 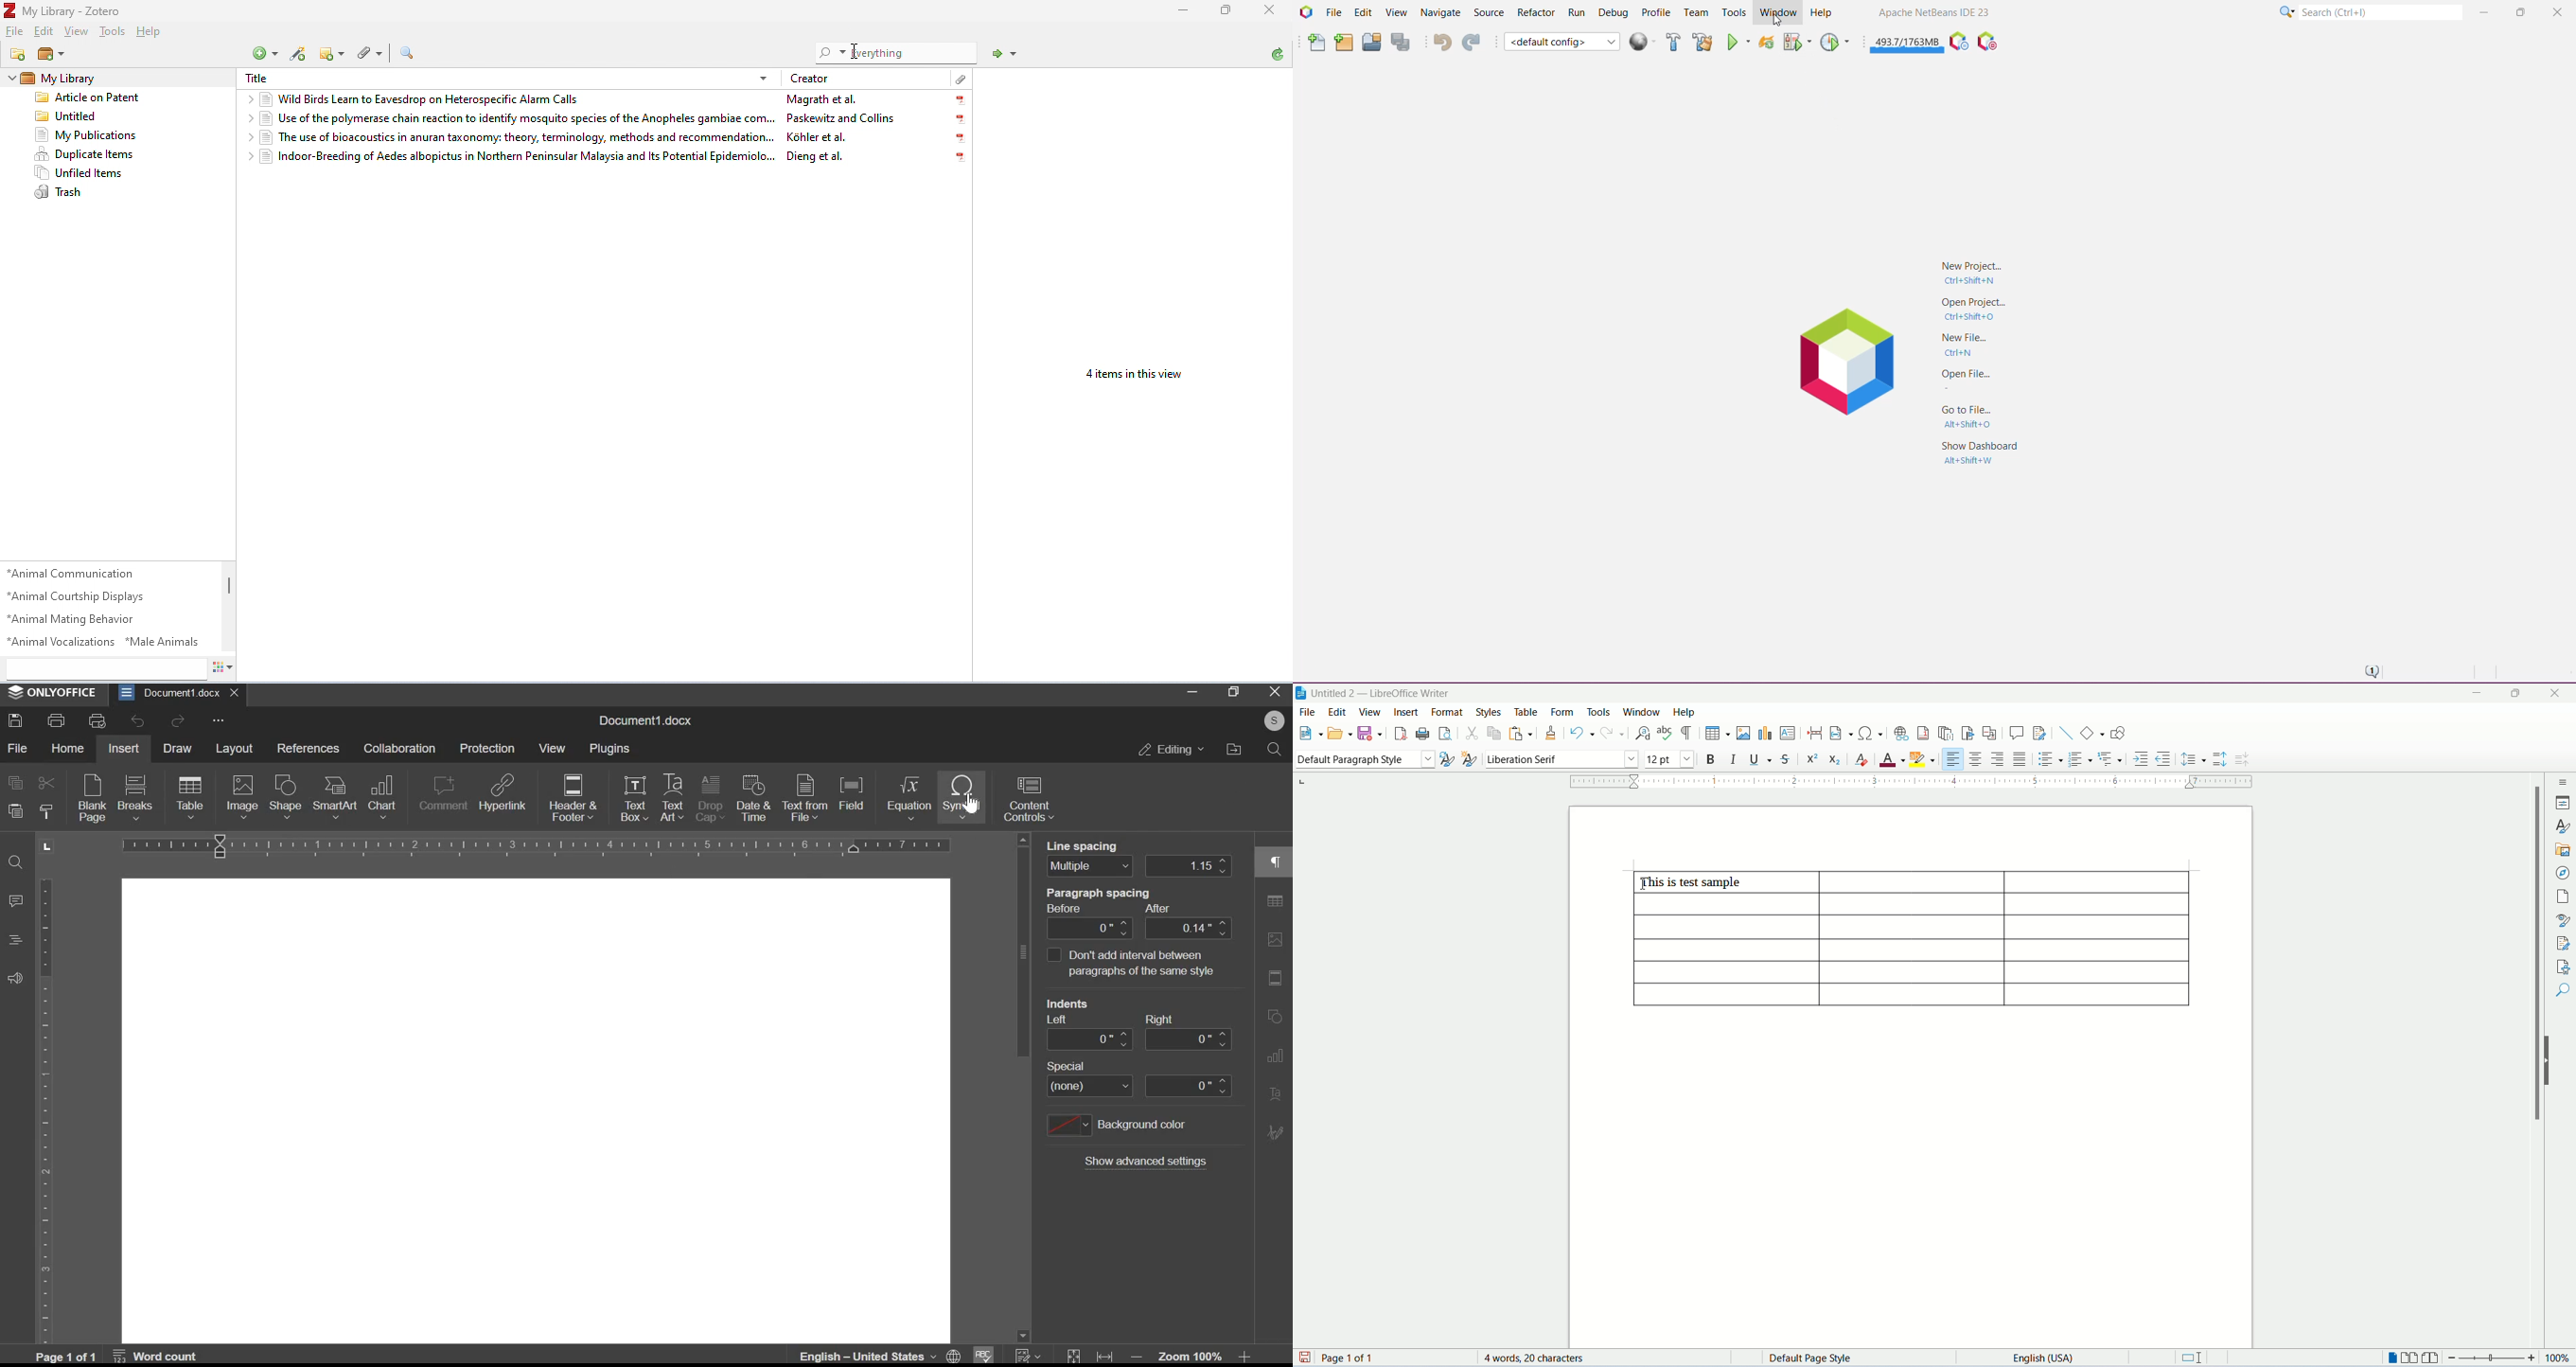 What do you see at coordinates (1833, 761) in the screenshot?
I see `subscript` at bounding box center [1833, 761].